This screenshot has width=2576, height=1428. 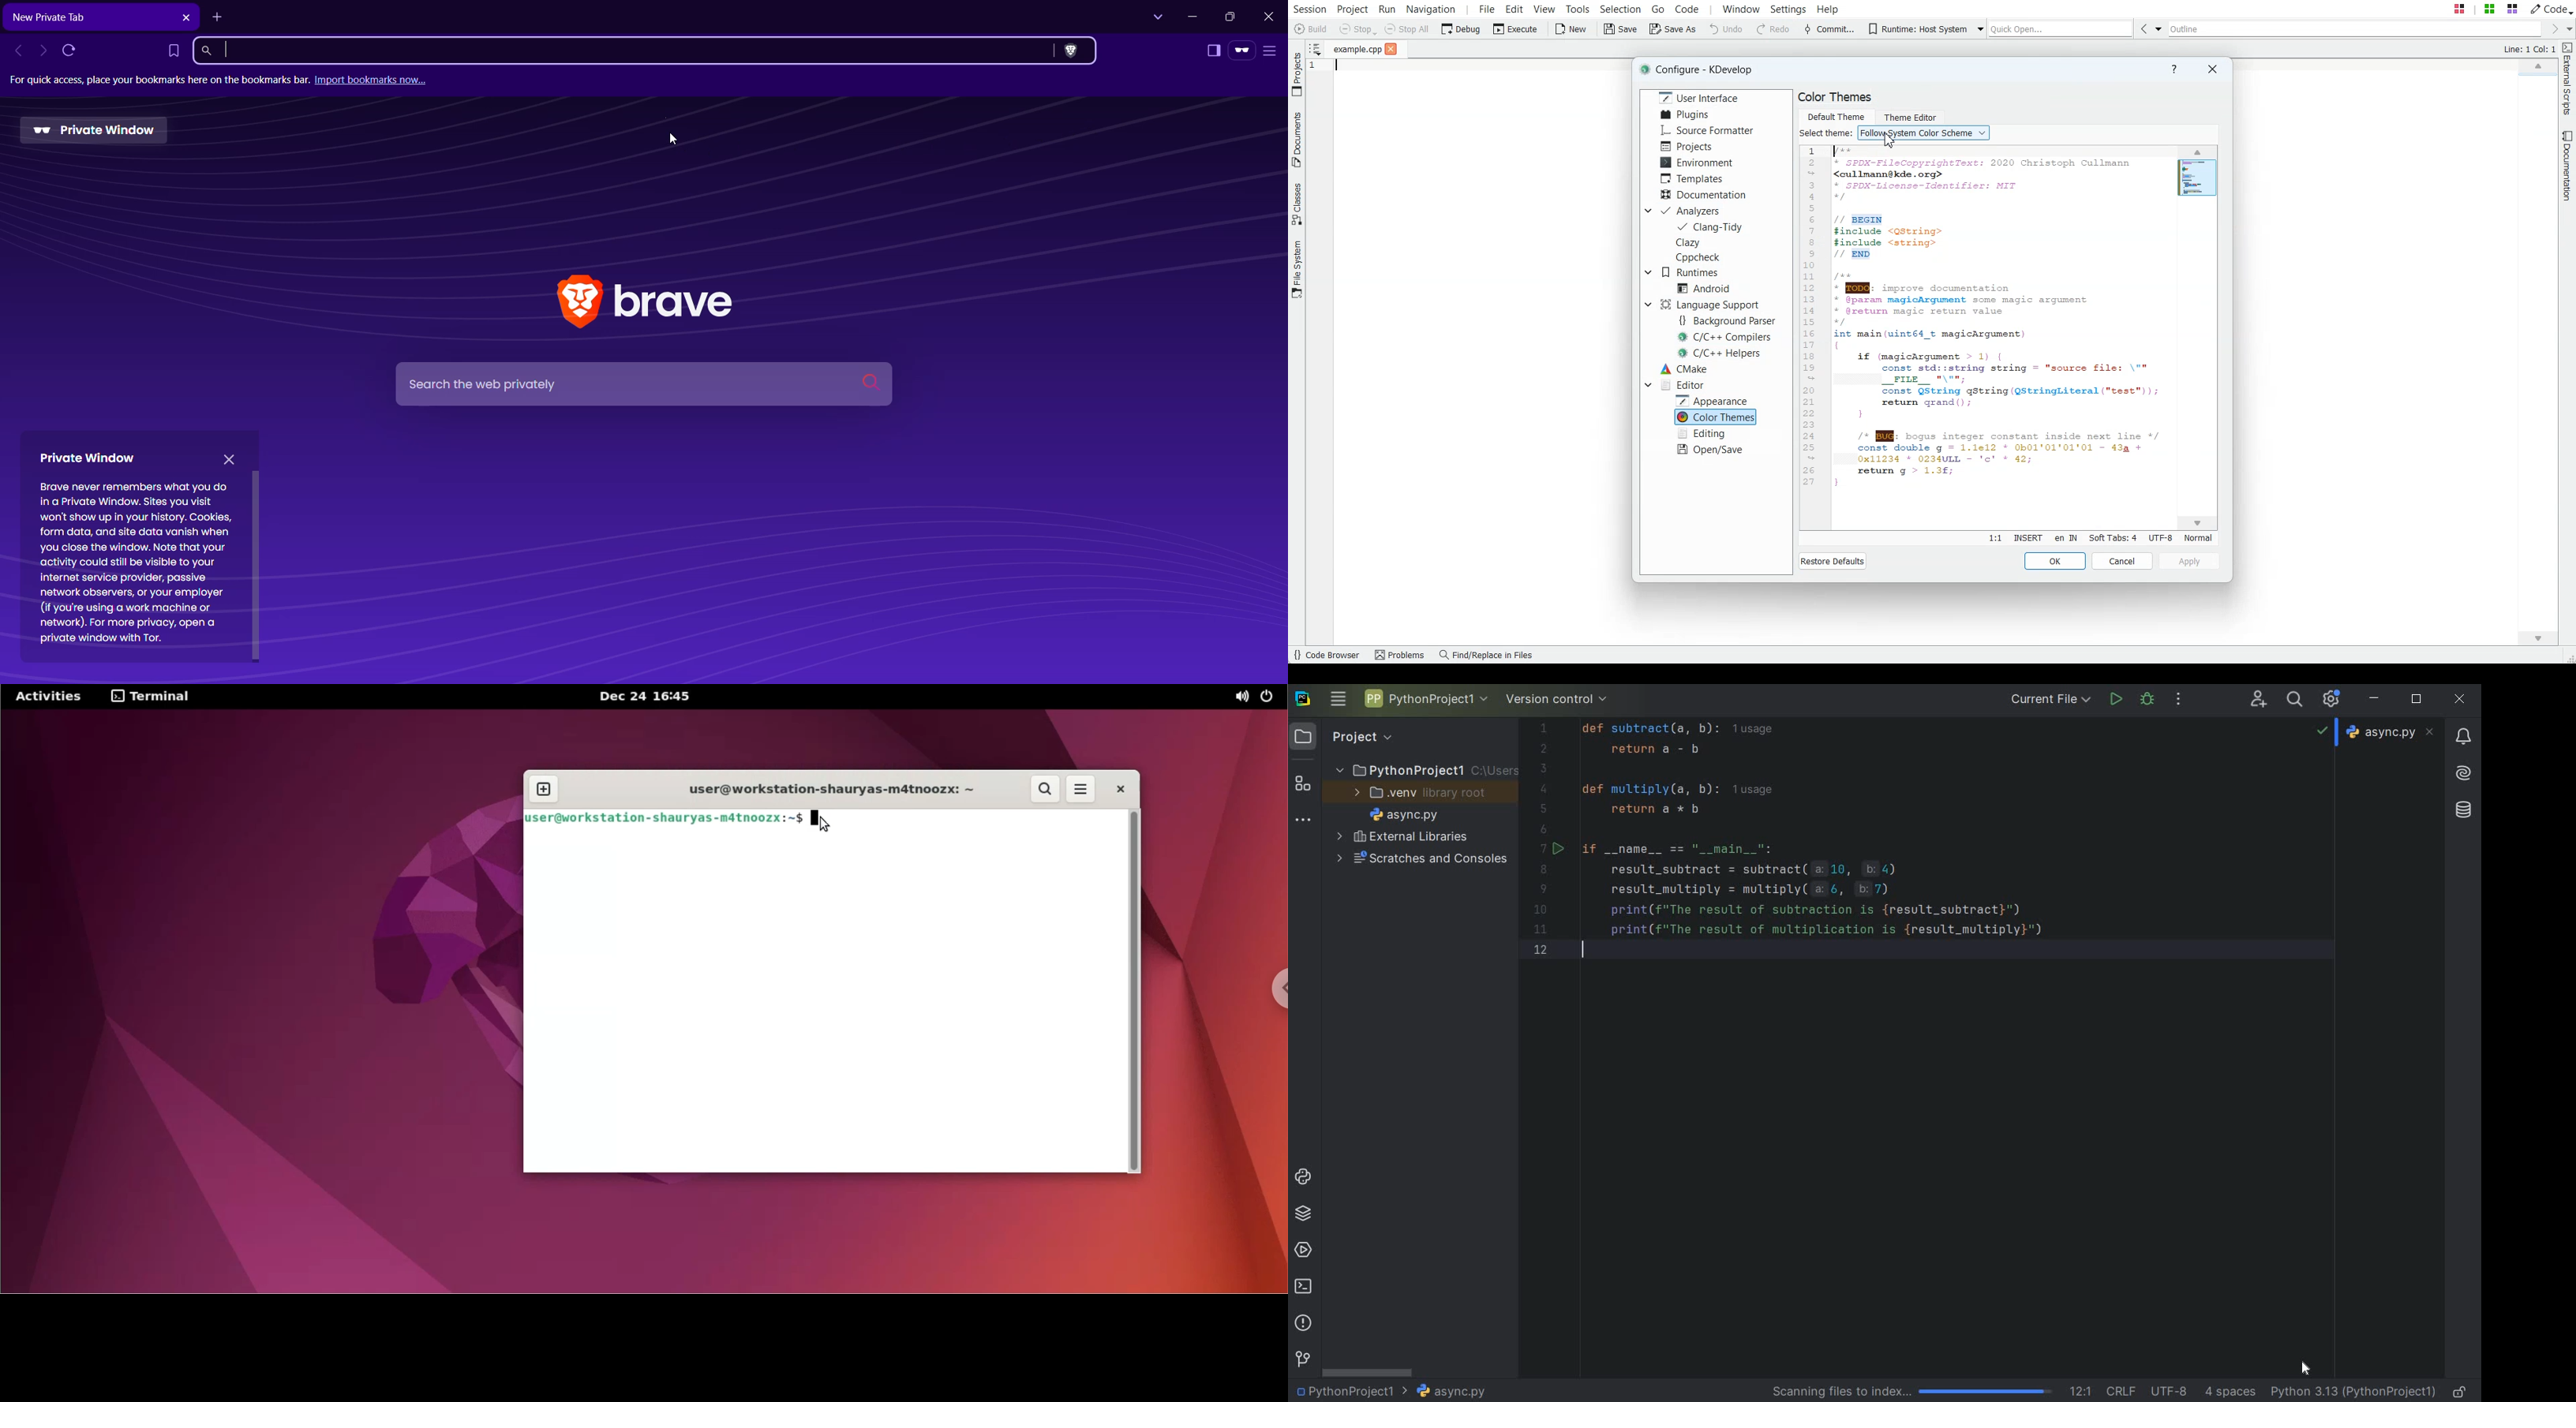 What do you see at coordinates (1303, 1323) in the screenshot?
I see `problems` at bounding box center [1303, 1323].